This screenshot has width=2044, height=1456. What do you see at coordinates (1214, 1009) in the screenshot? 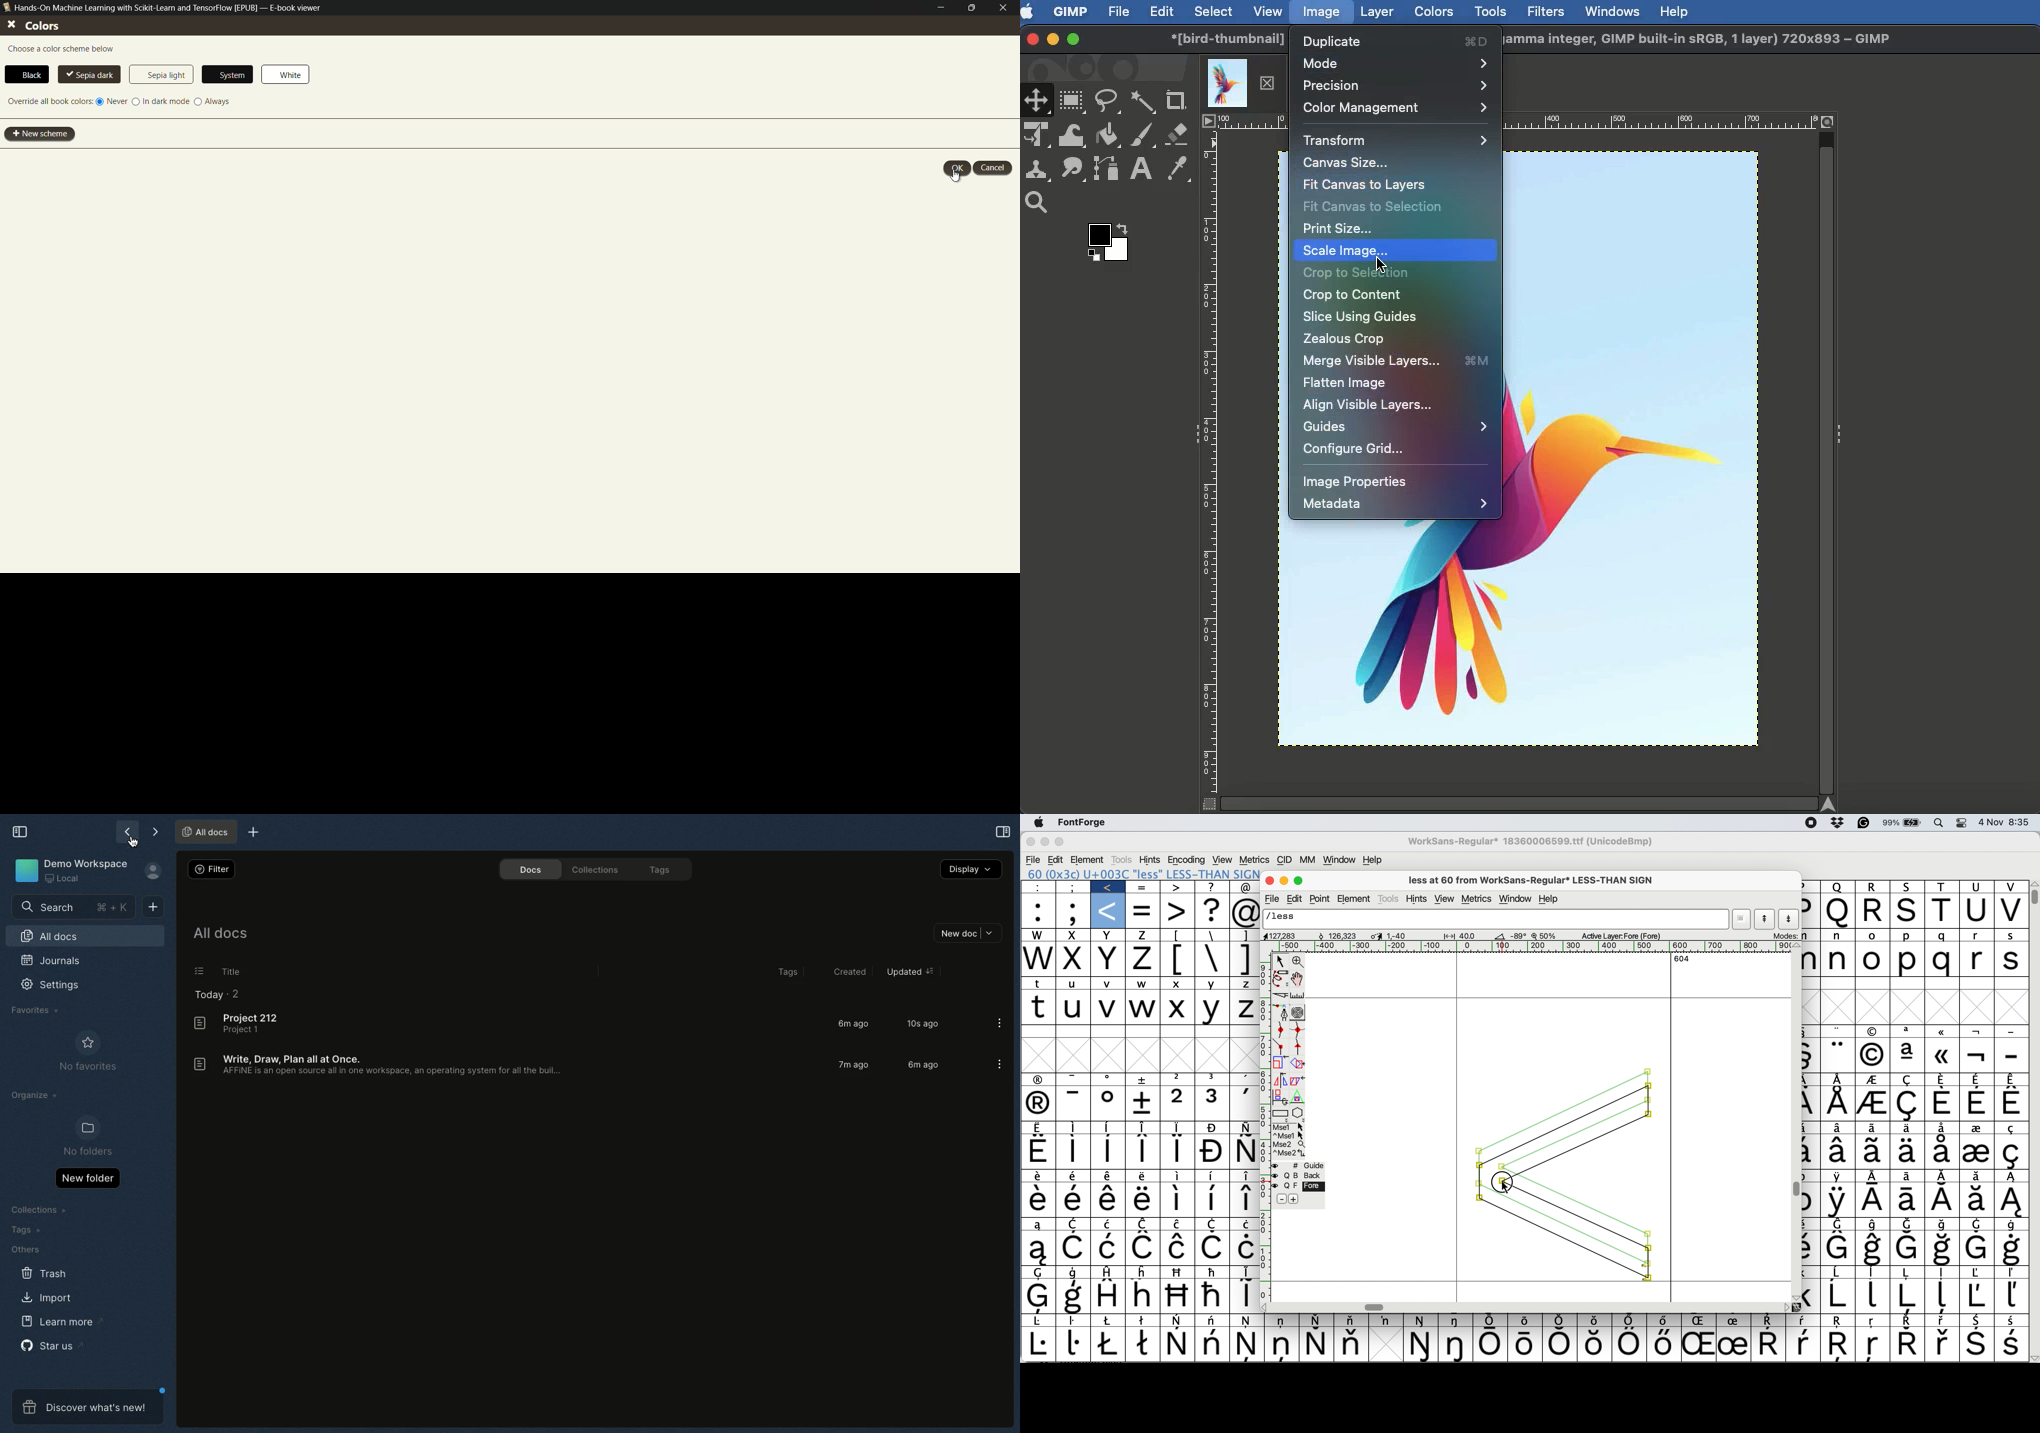
I see `Y` at bounding box center [1214, 1009].